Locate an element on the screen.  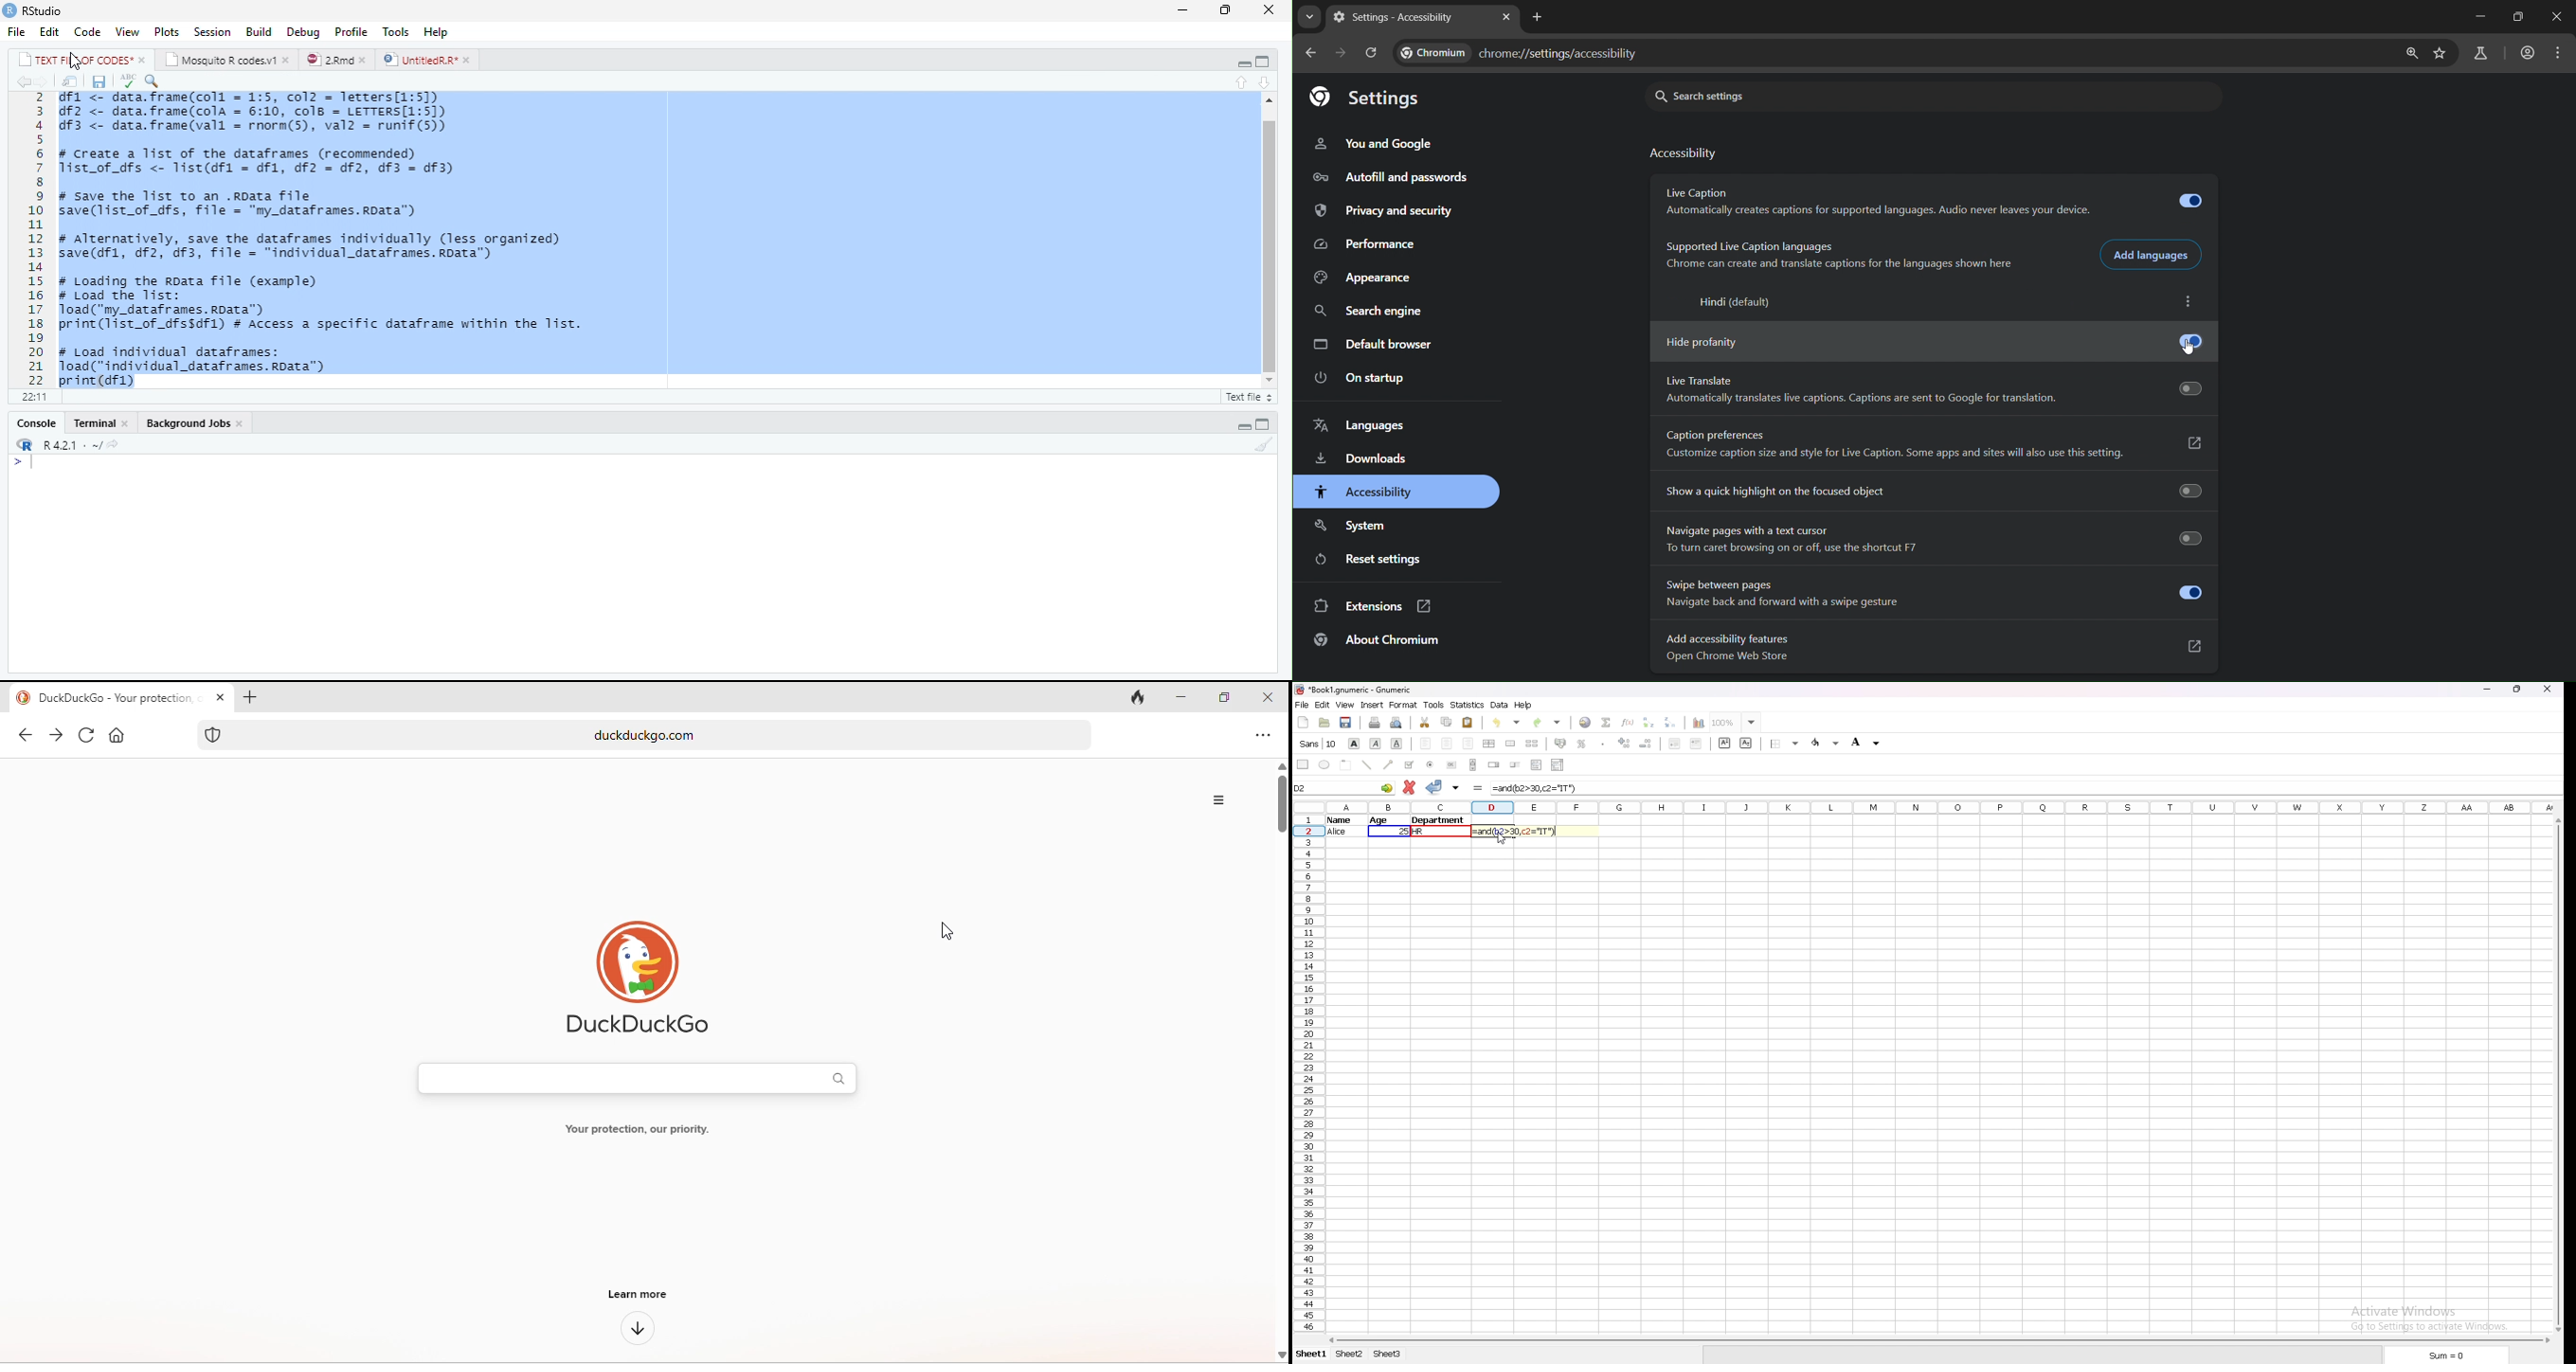
Build is located at coordinates (260, 30).